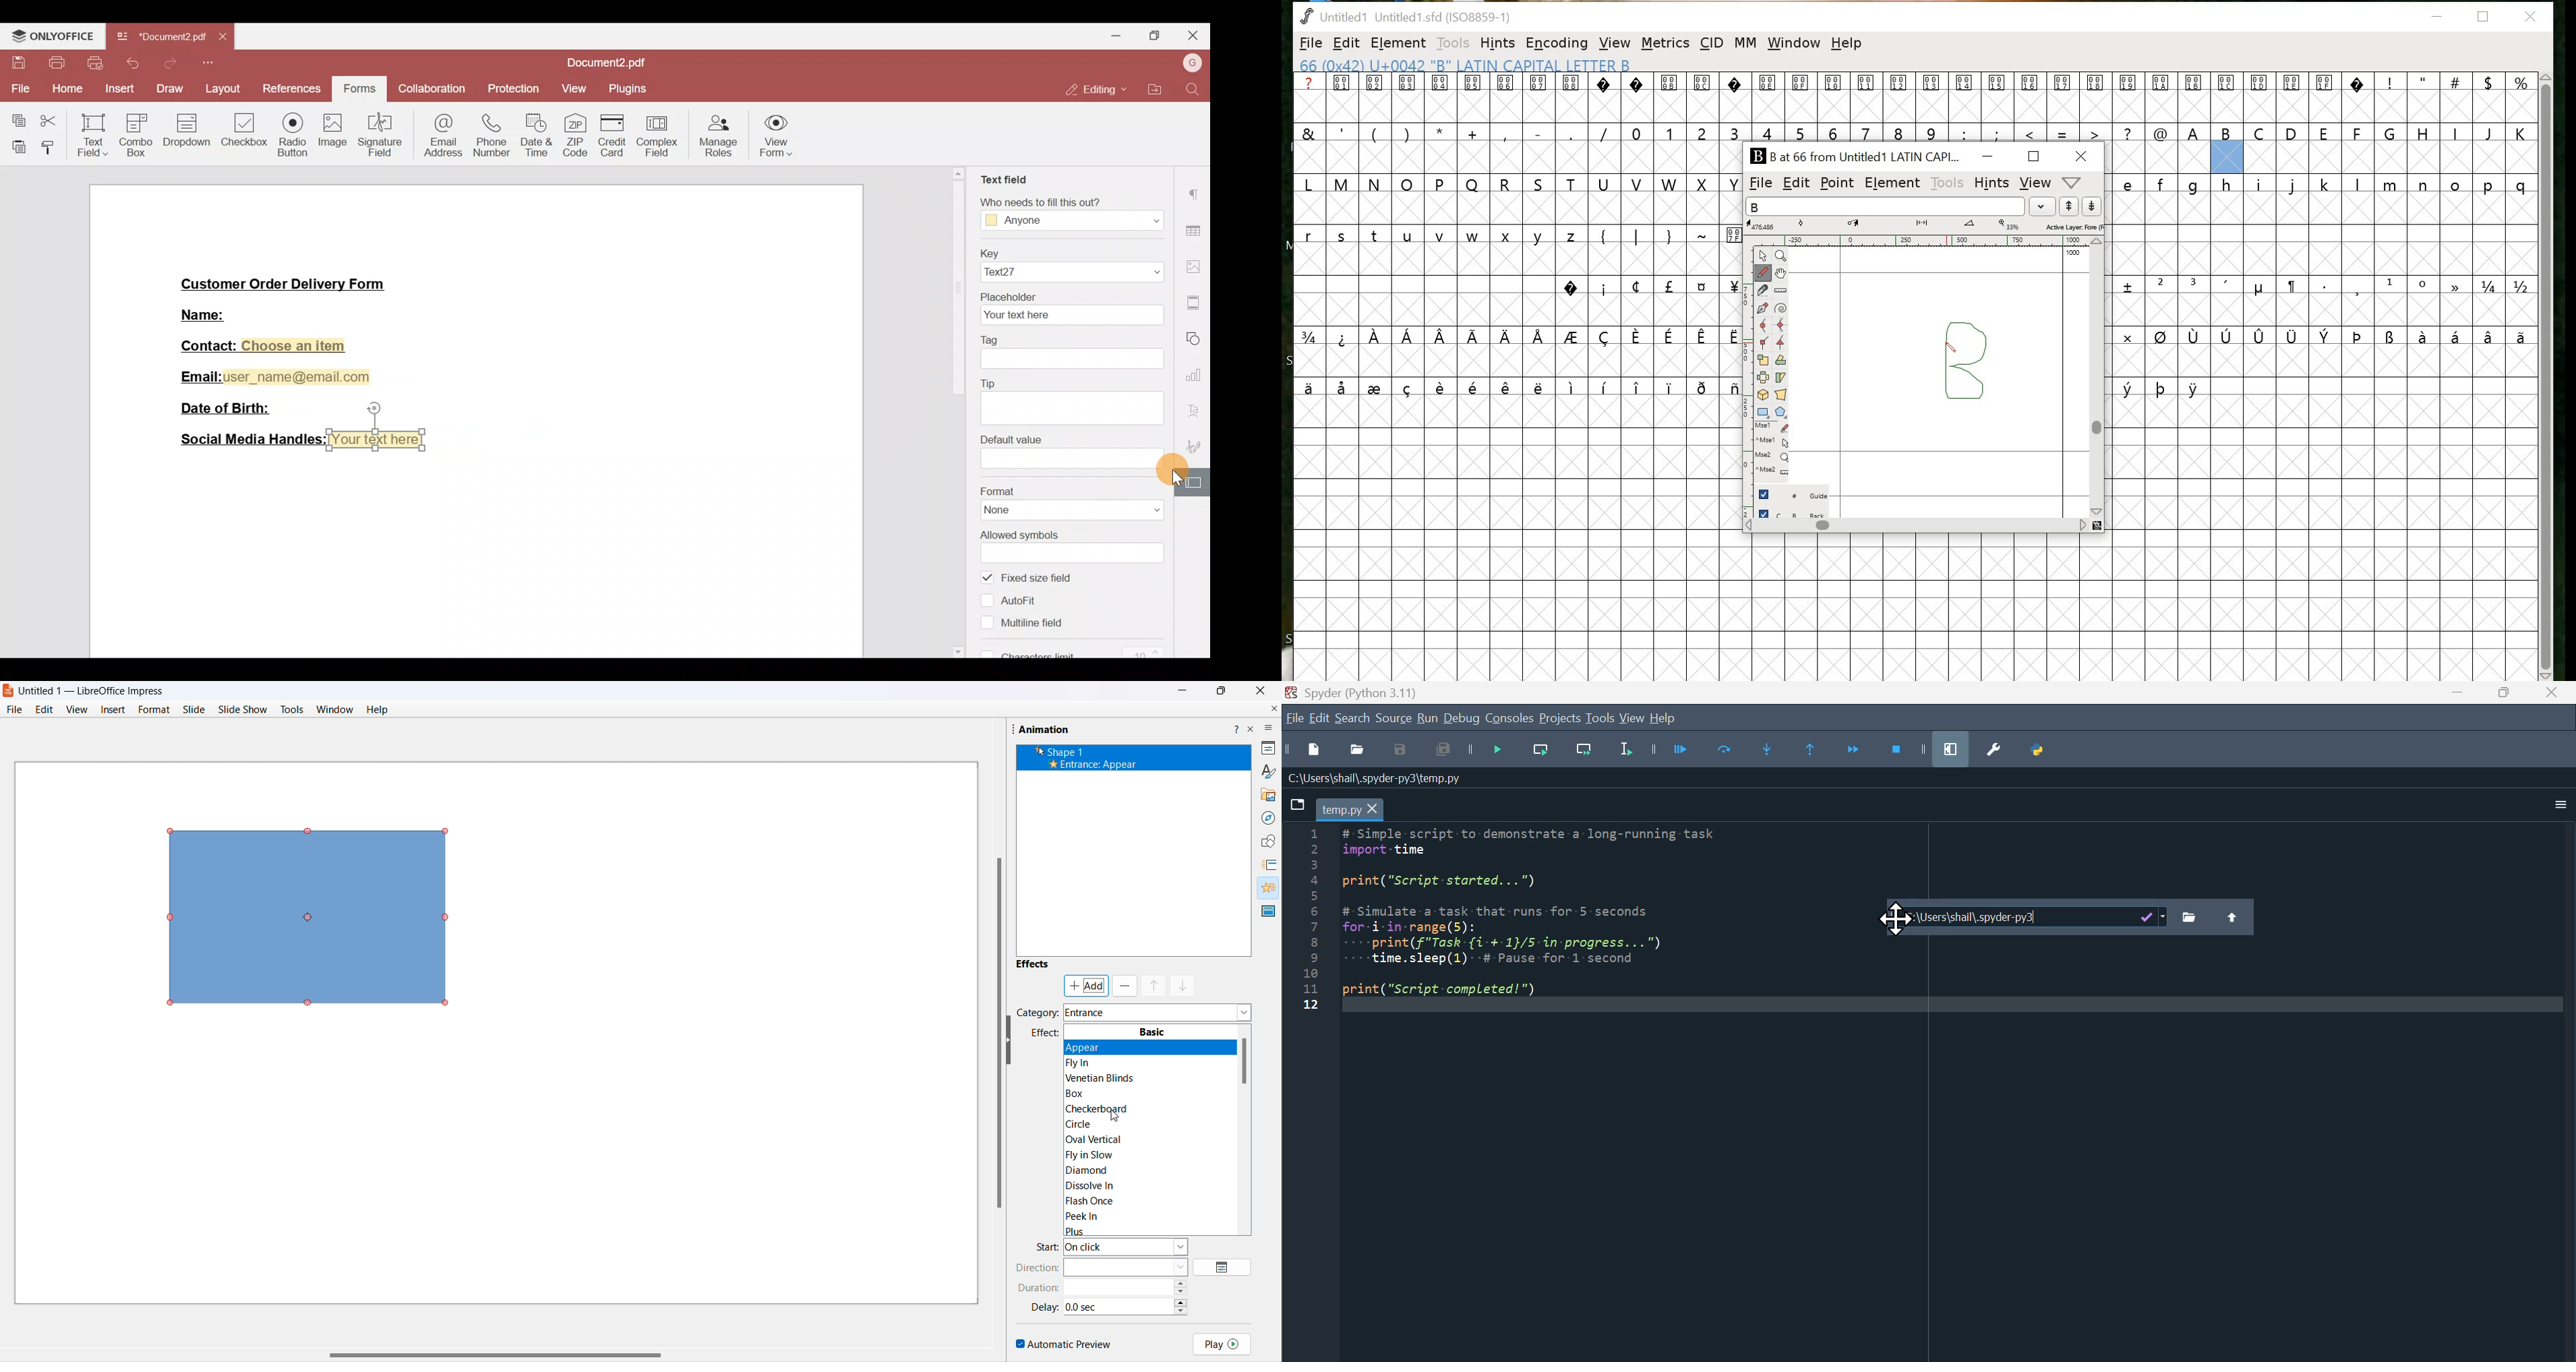 The image size is (2576, 1372). What do you see at coordinates (1773, 471) in the screenshot?
I see `Mouse wheel button + Ctrl` at bounding box center [1773, 471].